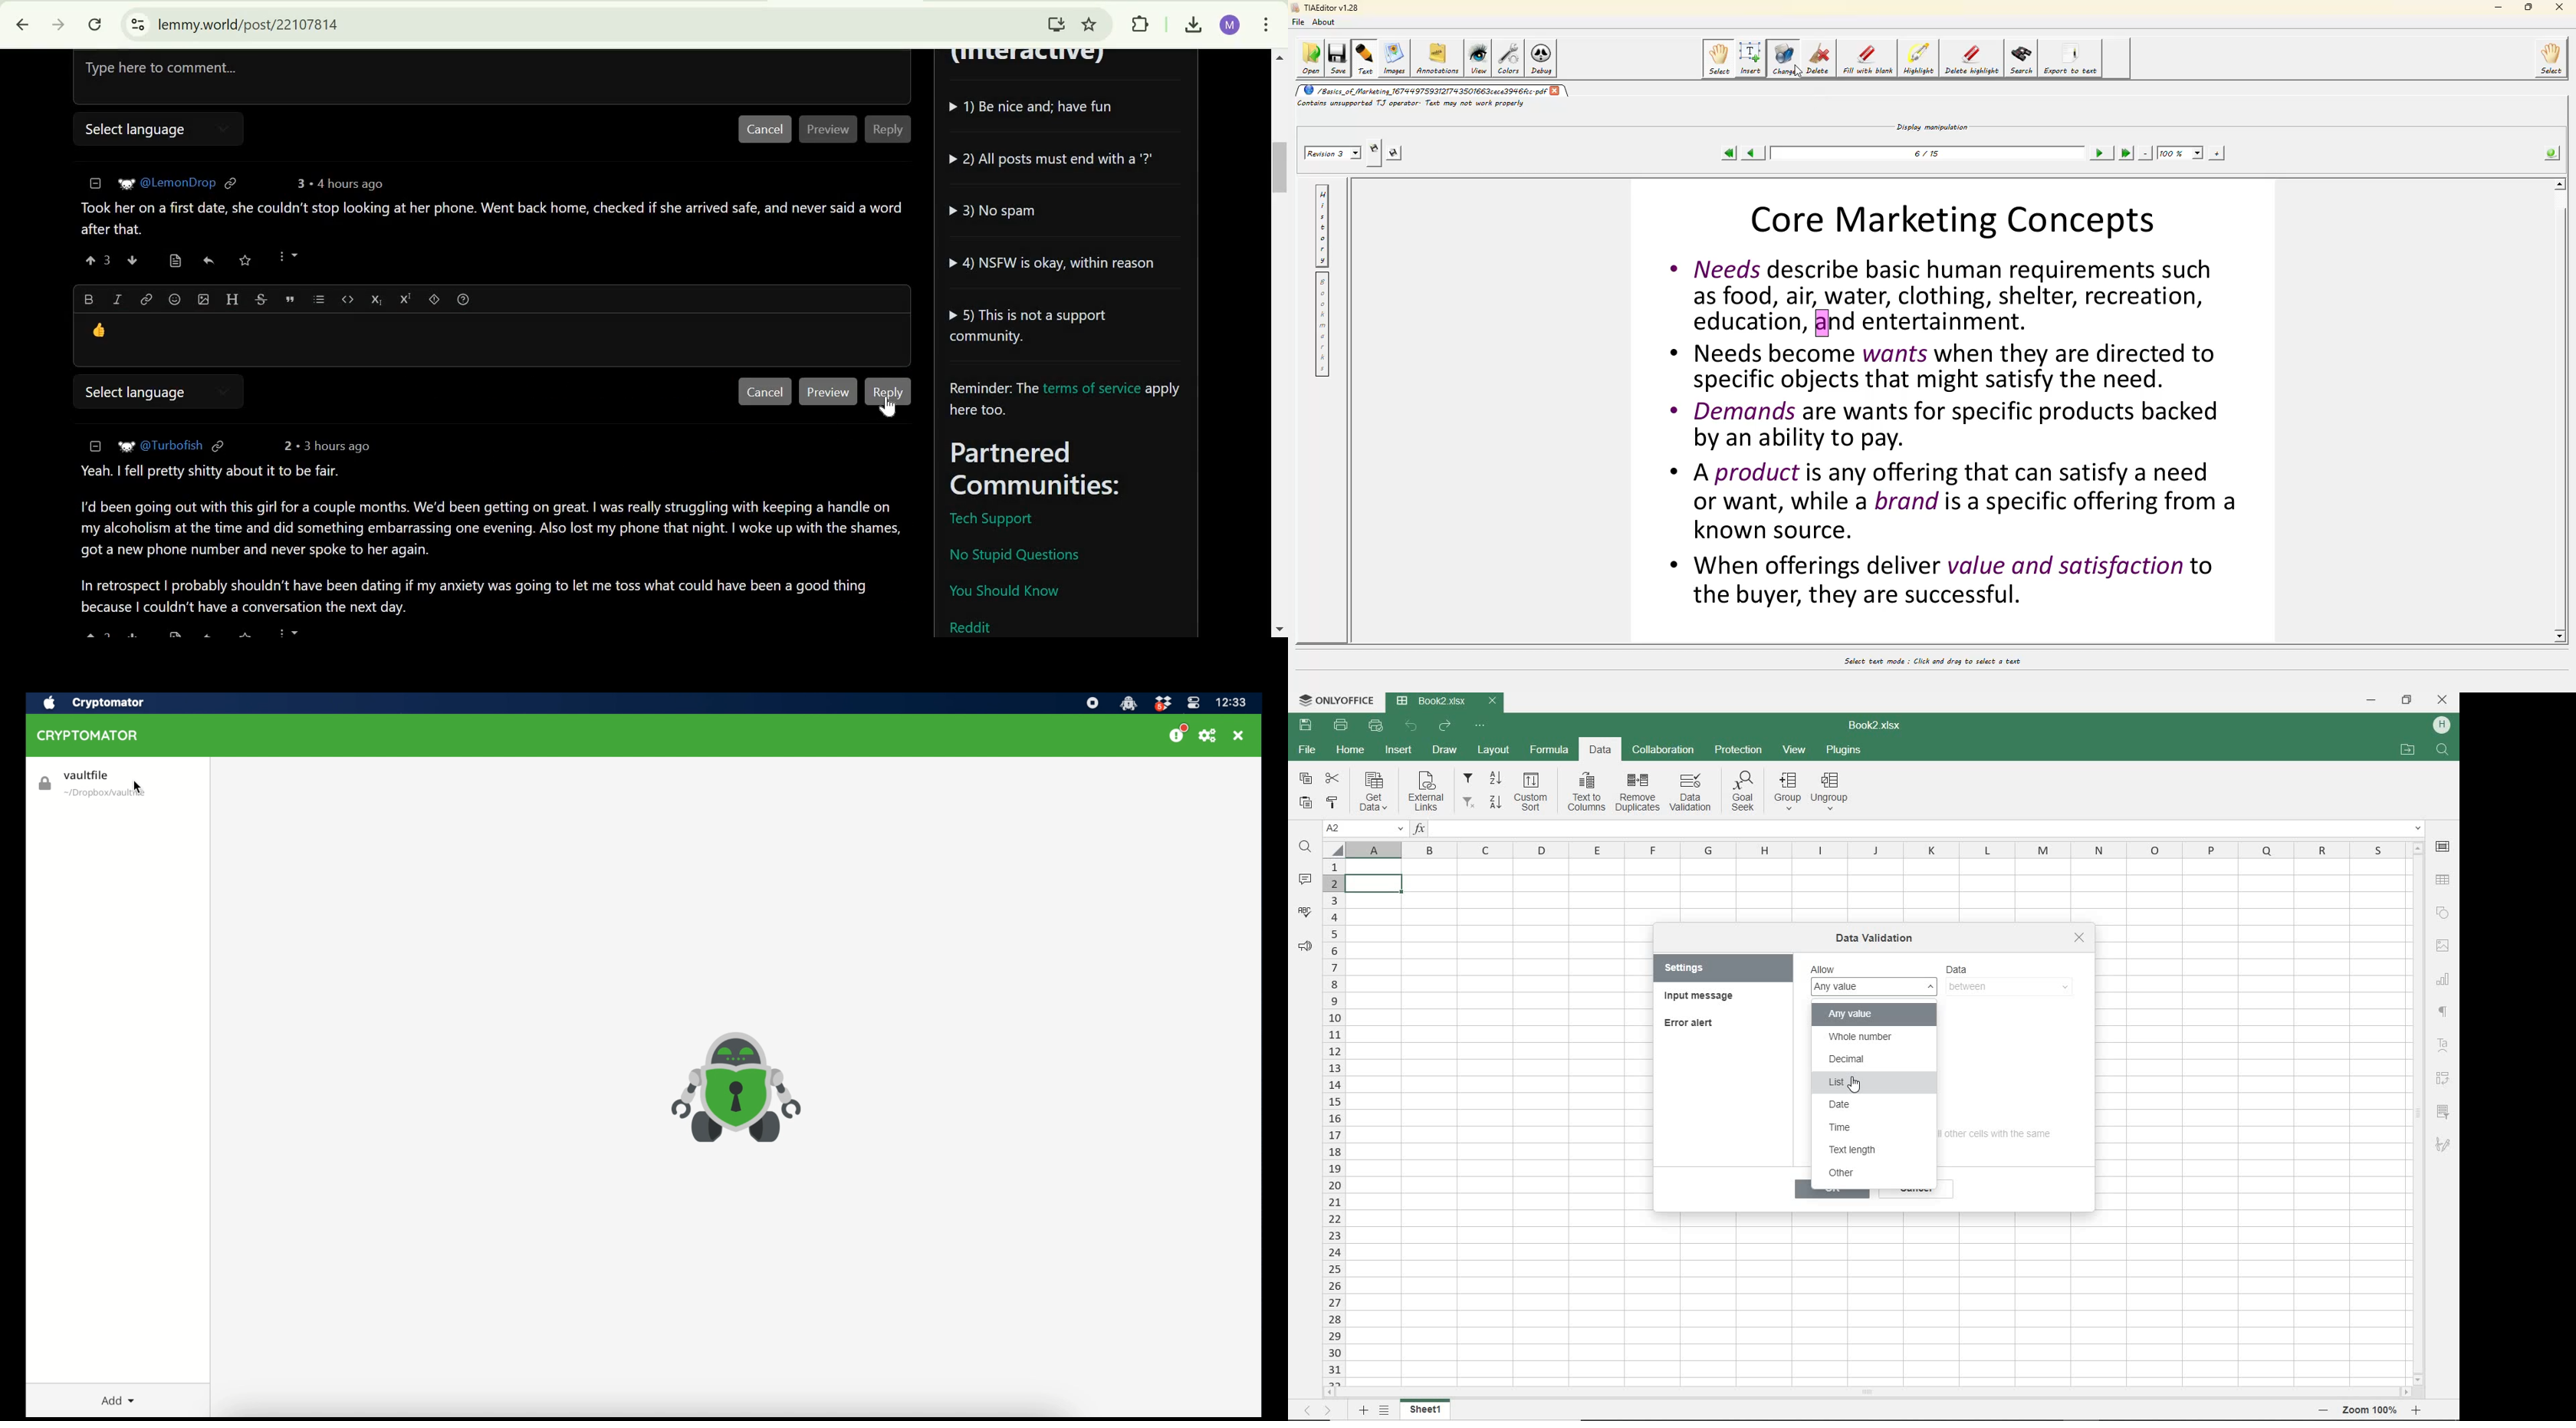  I want to click on click to go forward, hold to see history, so click(55, 25).